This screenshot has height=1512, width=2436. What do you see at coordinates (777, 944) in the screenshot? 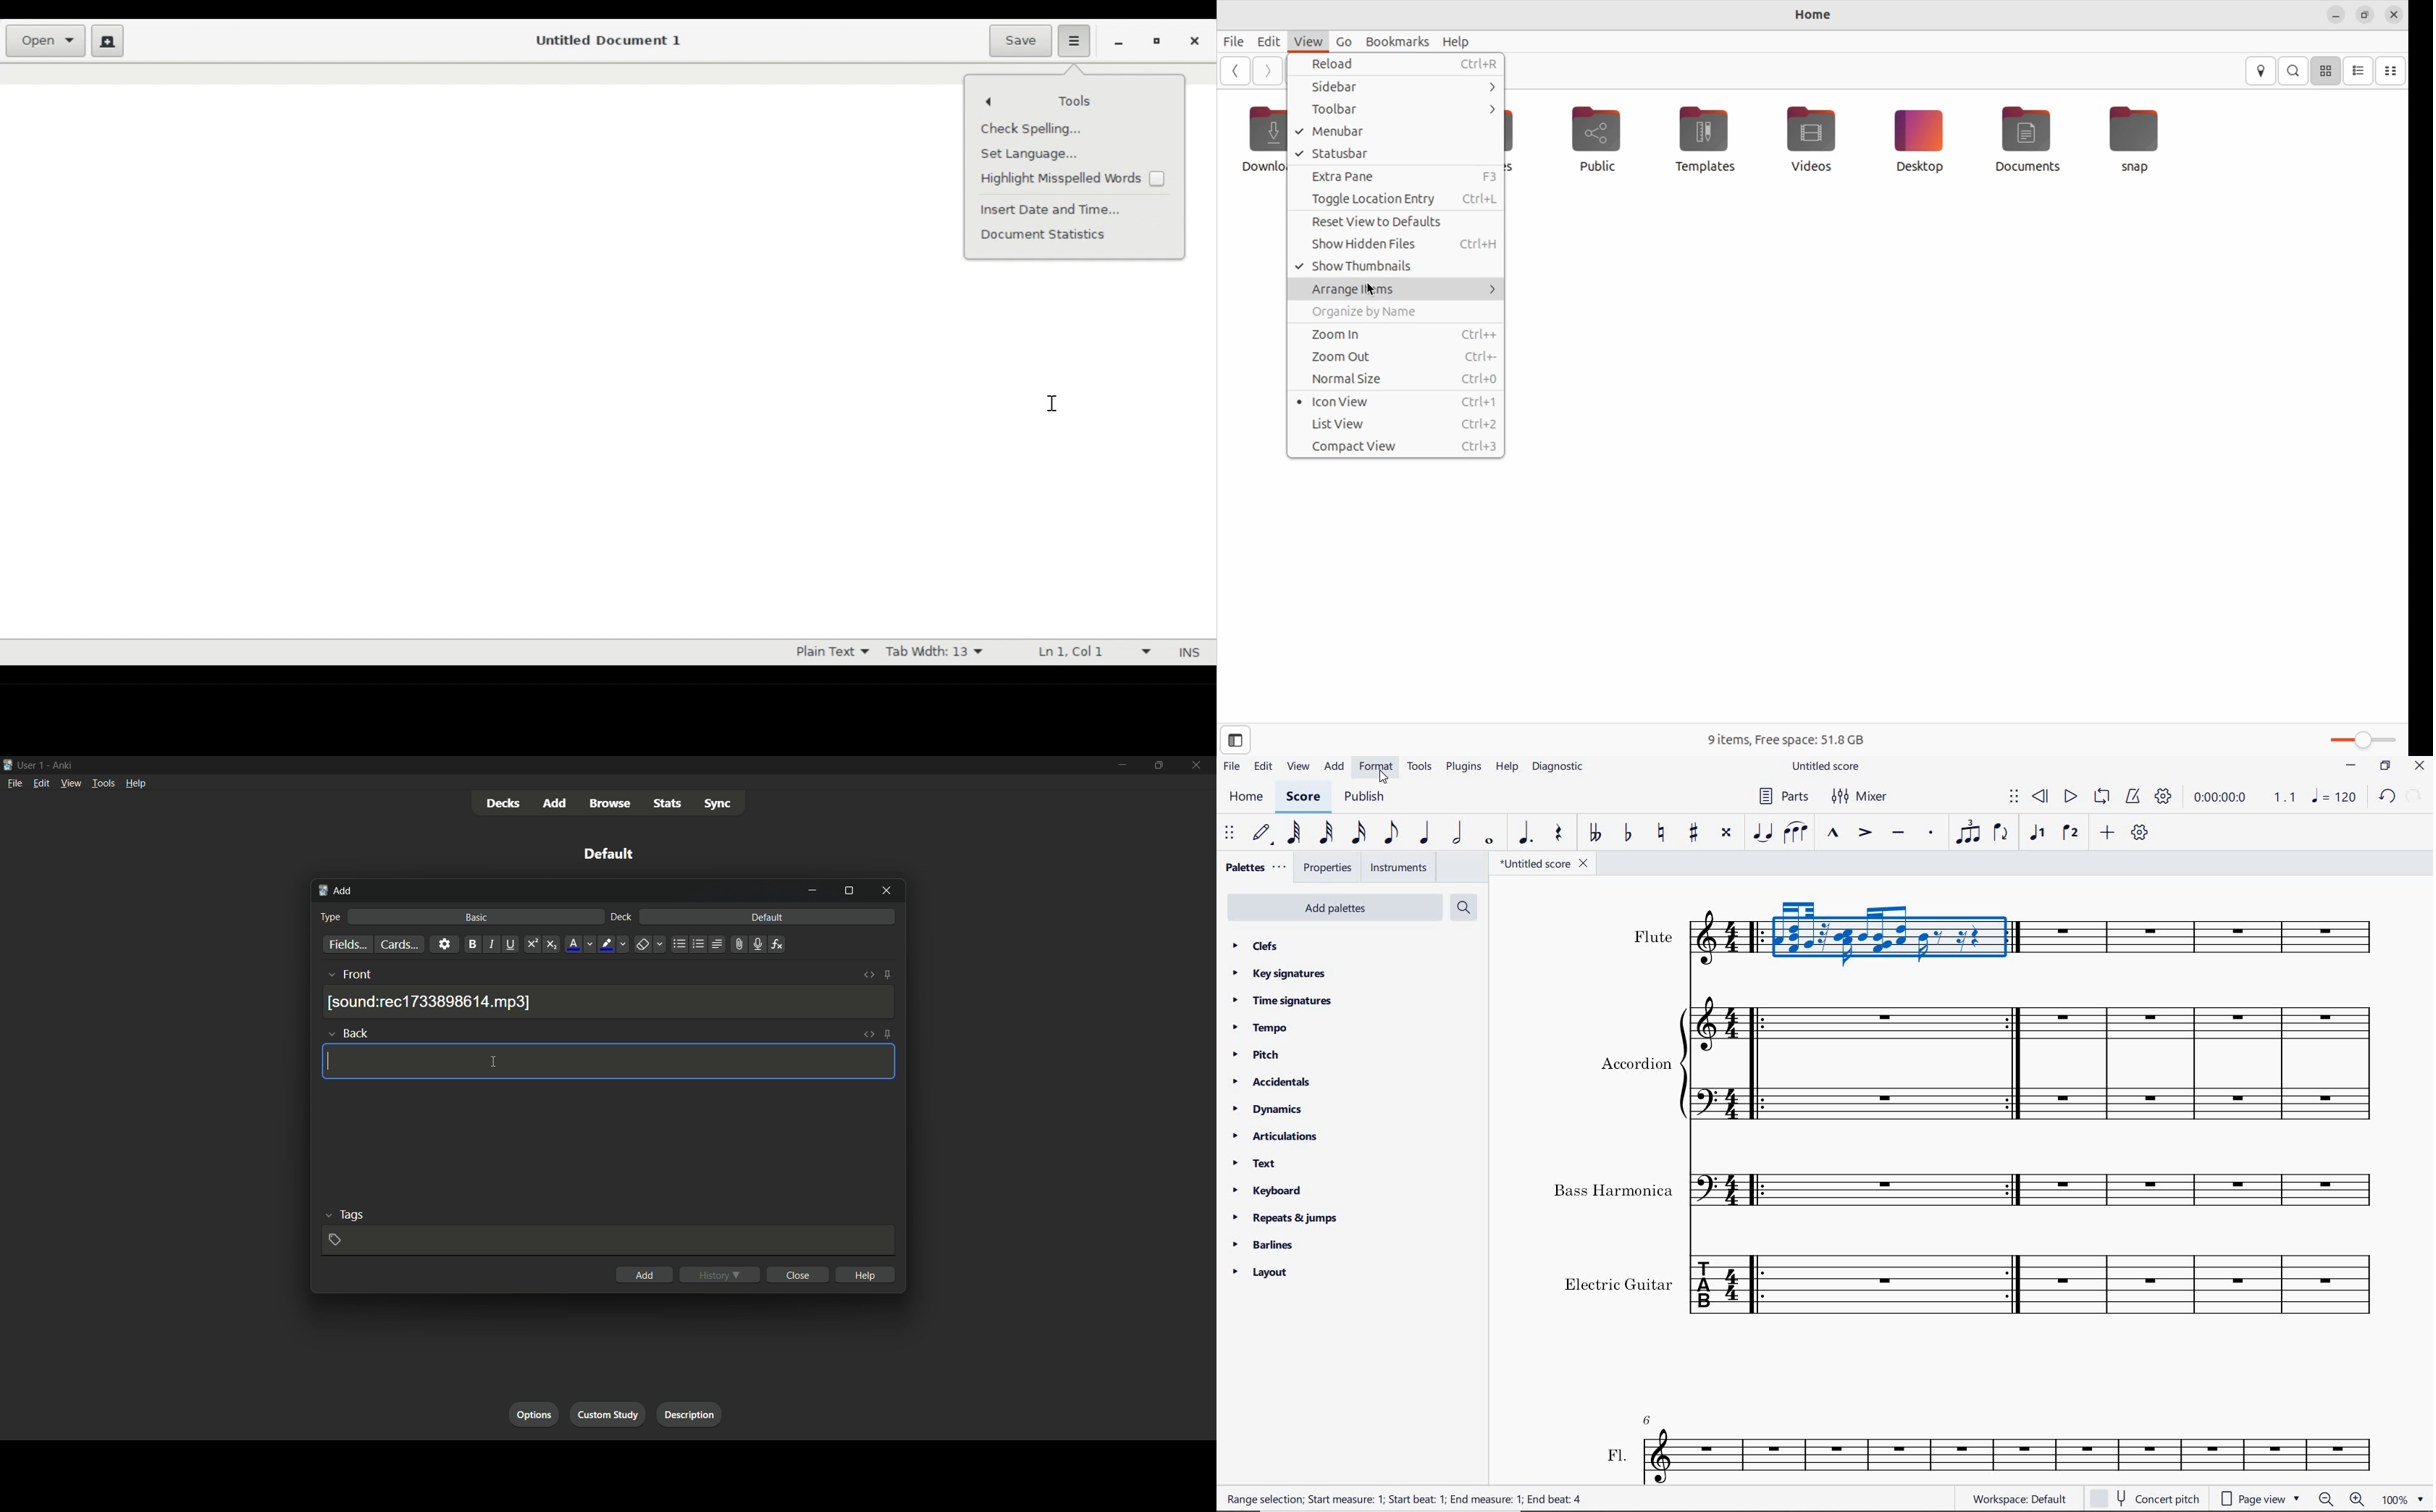
I see `equations` at bounding box center [777, 944].